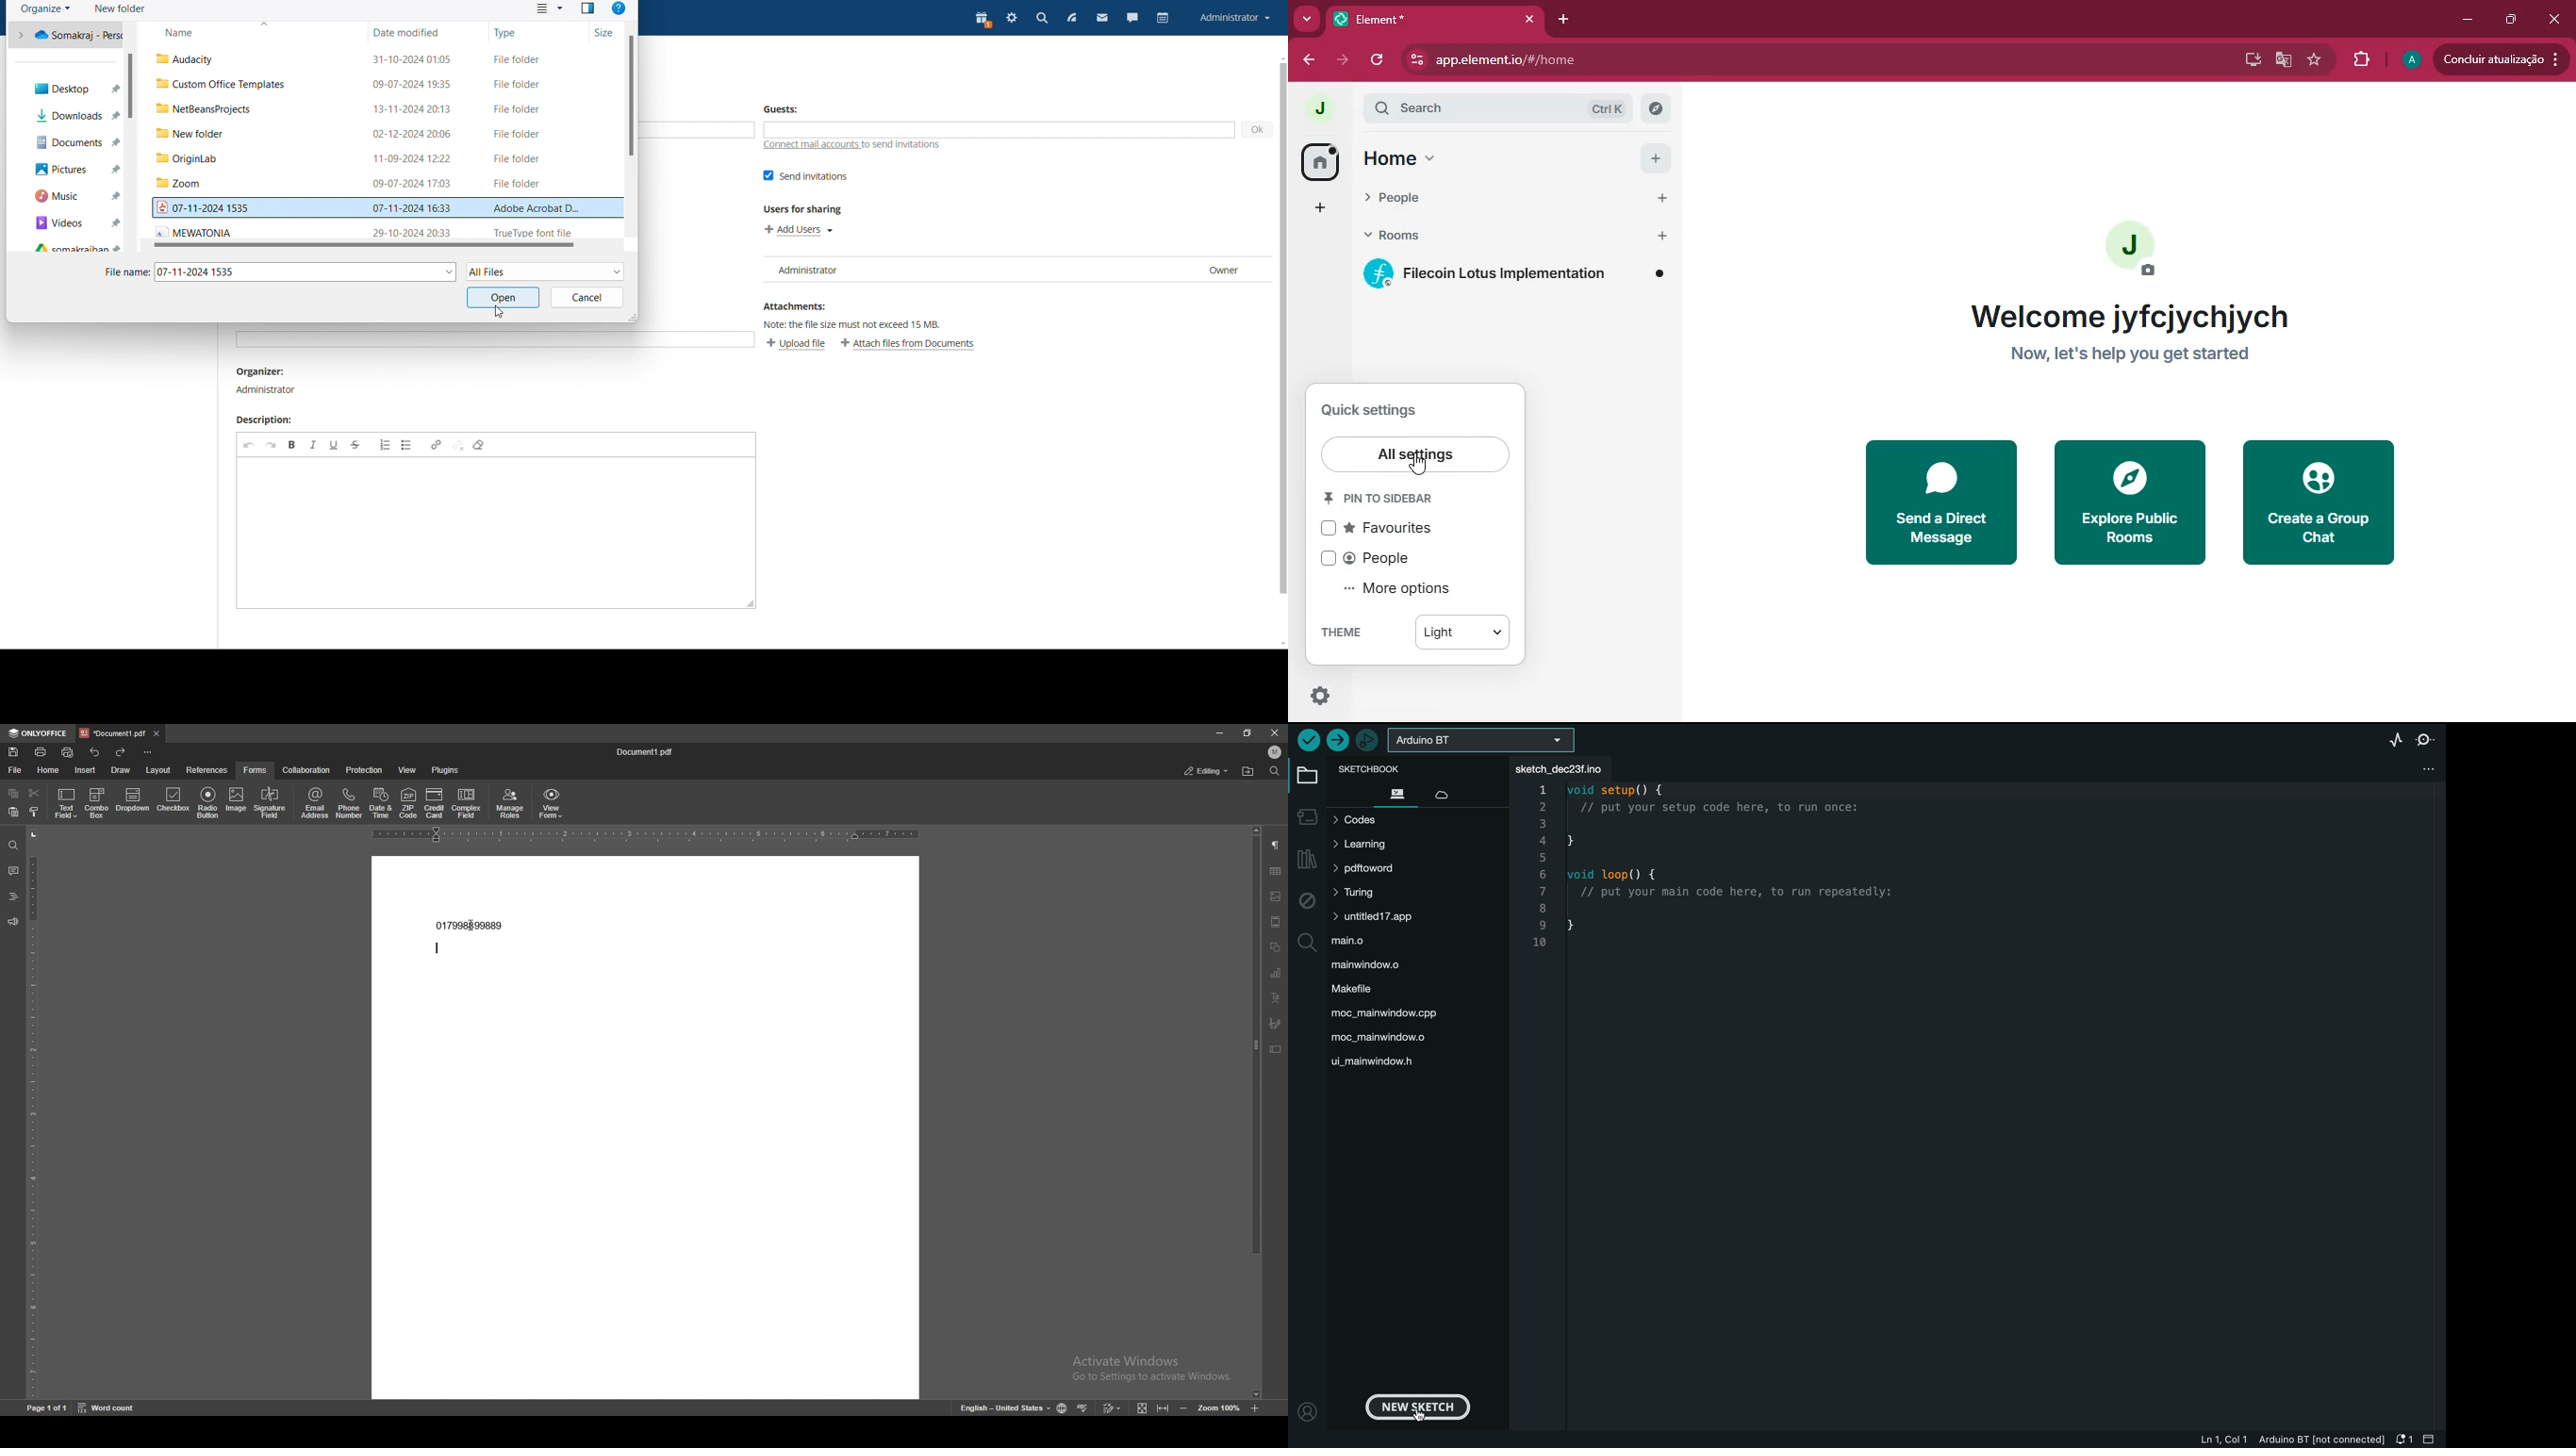 The width and height of the screenshot is (2576, 1456). What do you see at coordinates (1401, 159) in the screenshot?
I see `home` at bounding box center [1401, 159].